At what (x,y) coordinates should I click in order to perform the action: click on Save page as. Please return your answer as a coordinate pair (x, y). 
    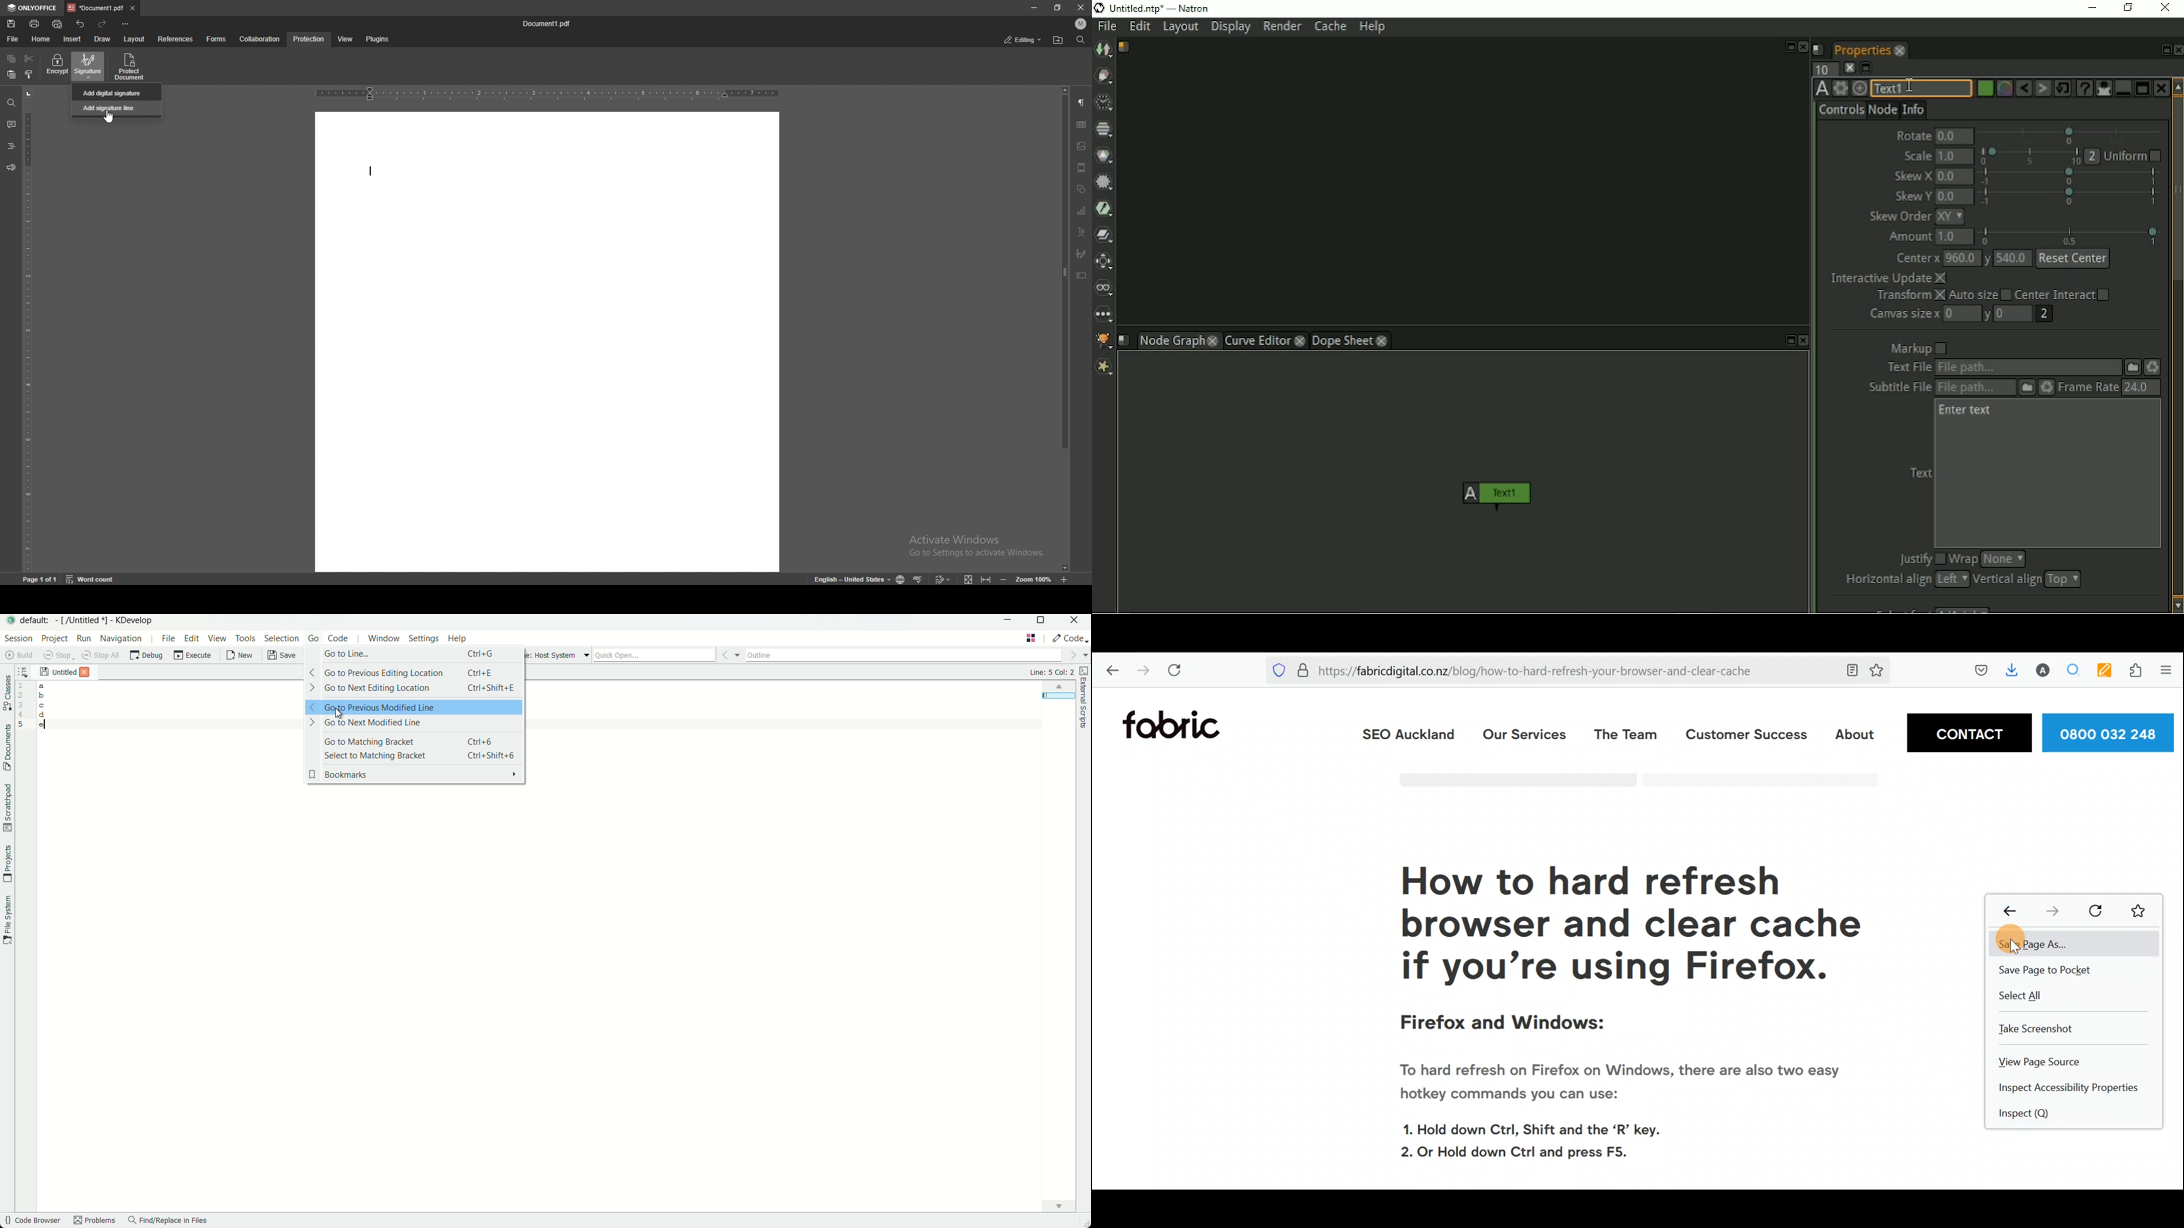
    Looking at the image, I should click on (2072, 944).